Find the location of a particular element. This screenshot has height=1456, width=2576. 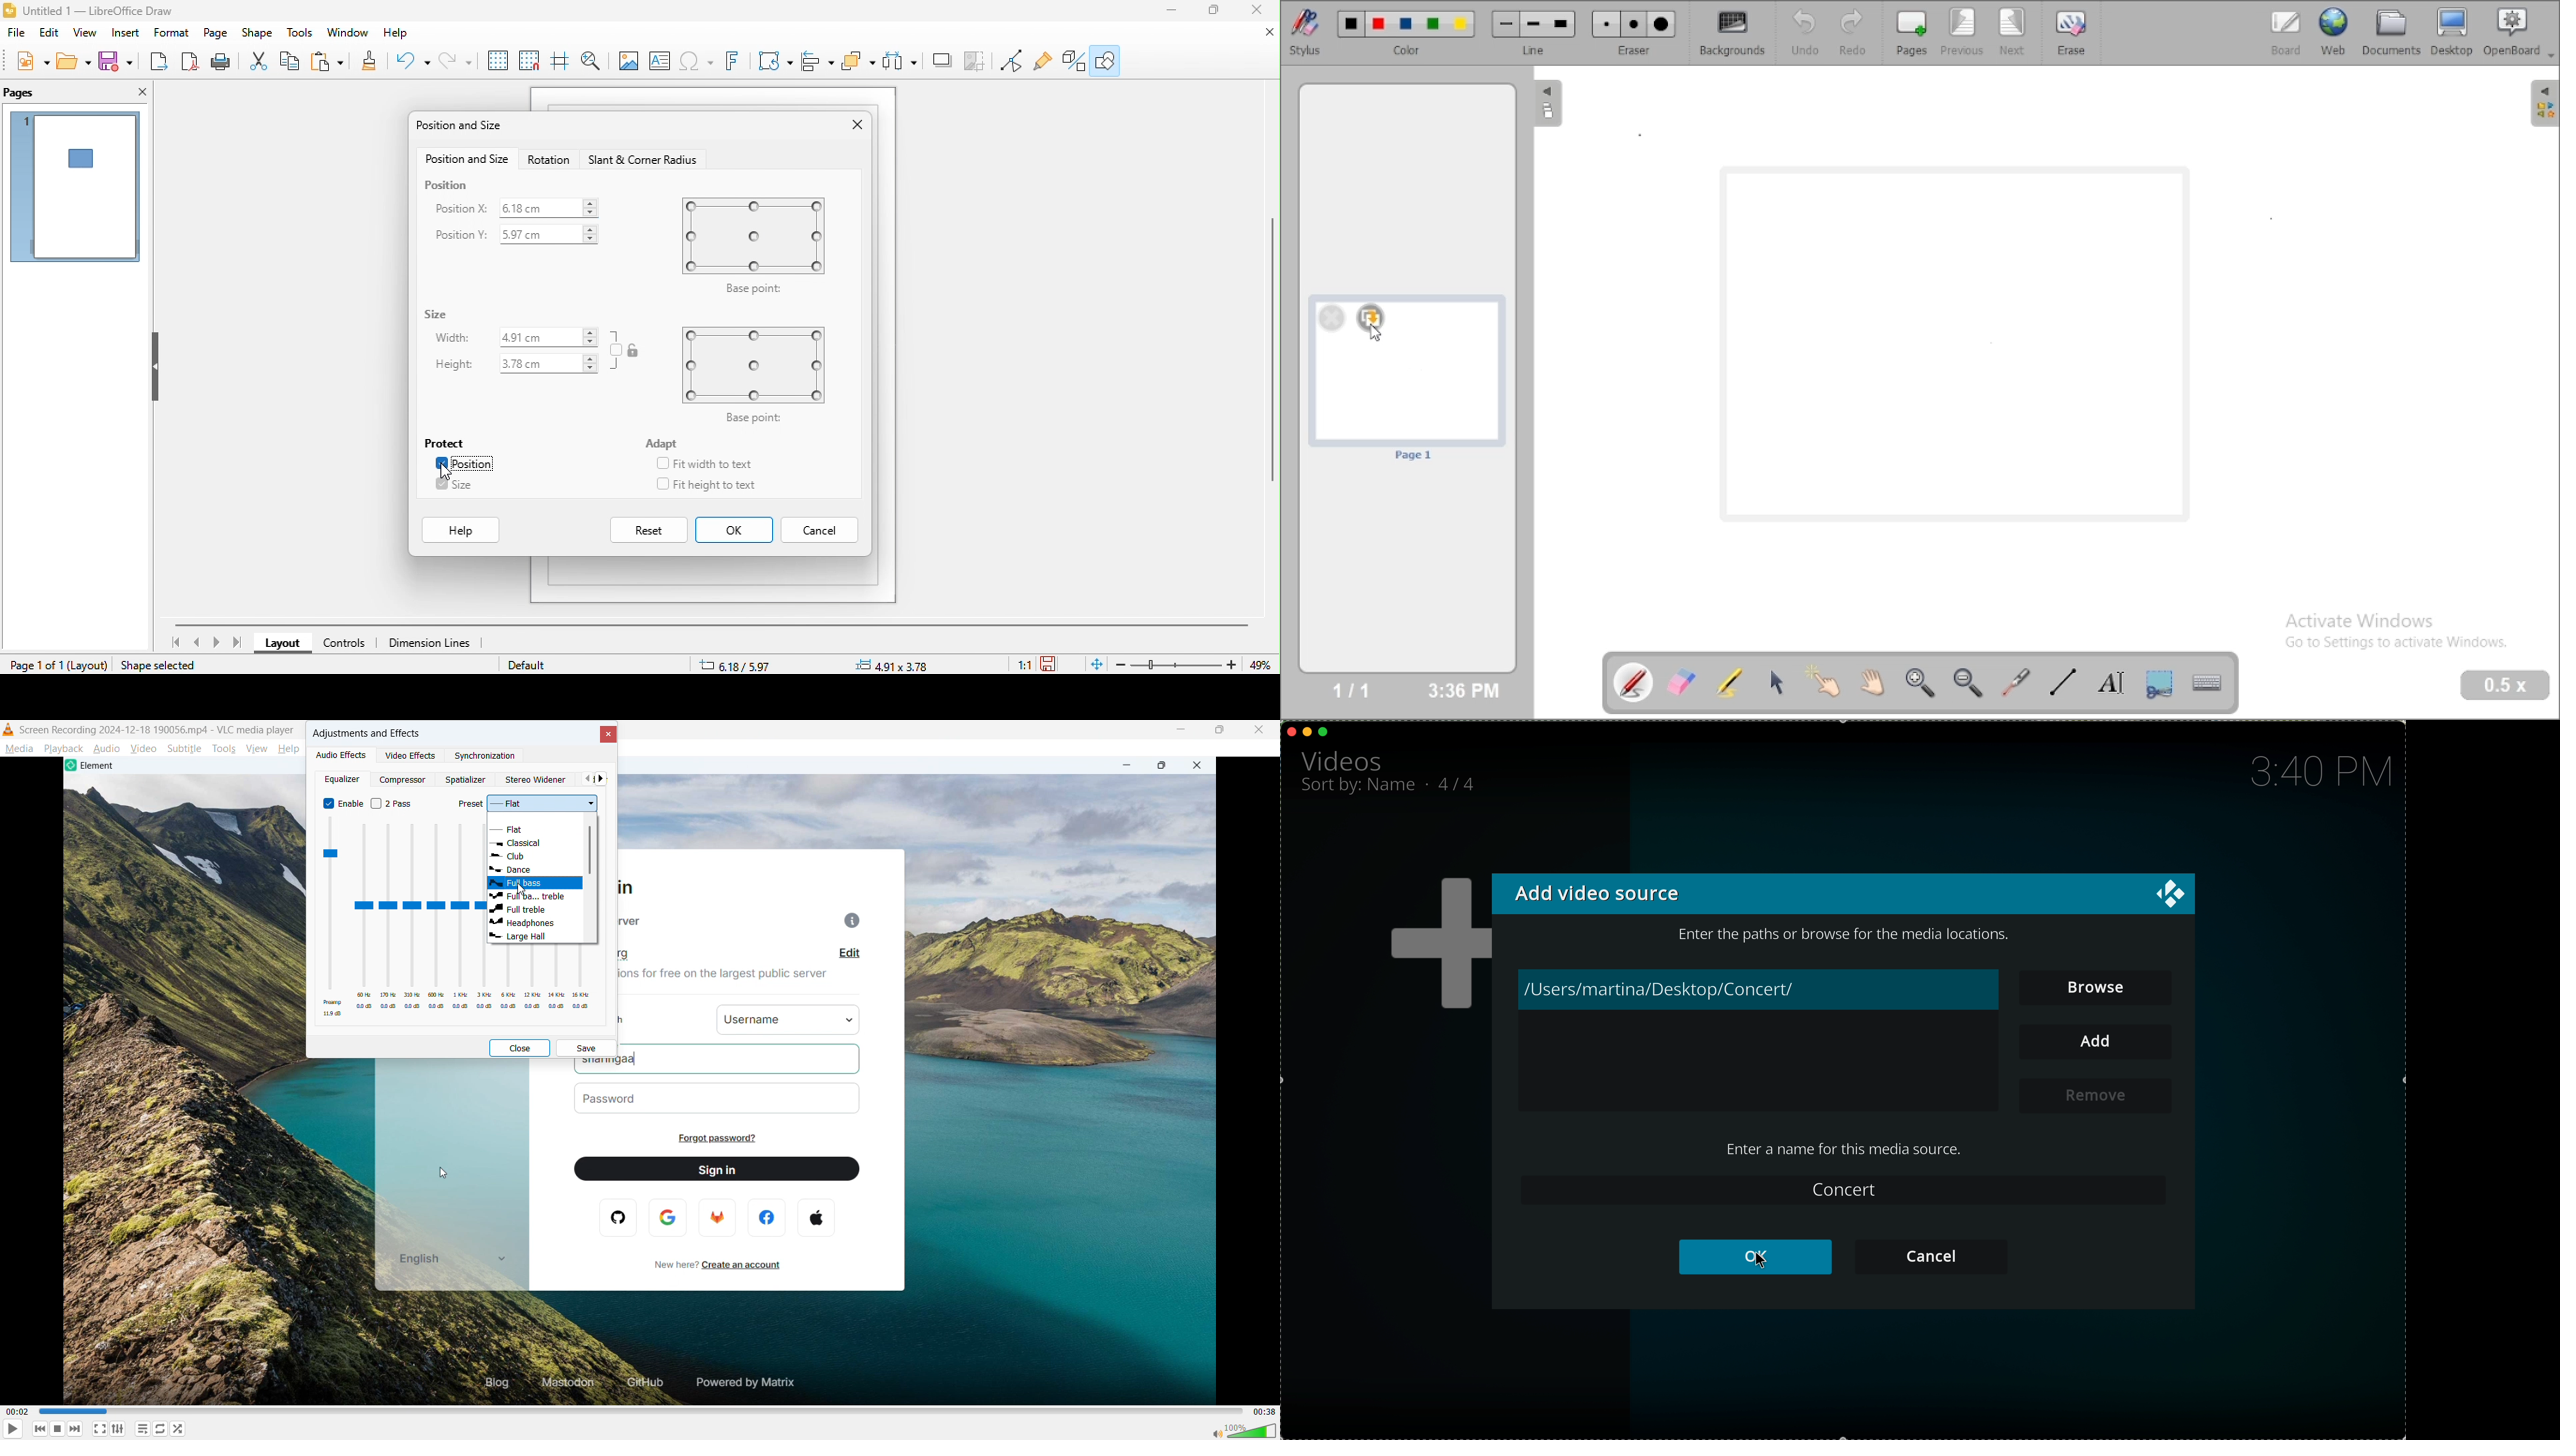

color is located at coordinates (1410, 51).